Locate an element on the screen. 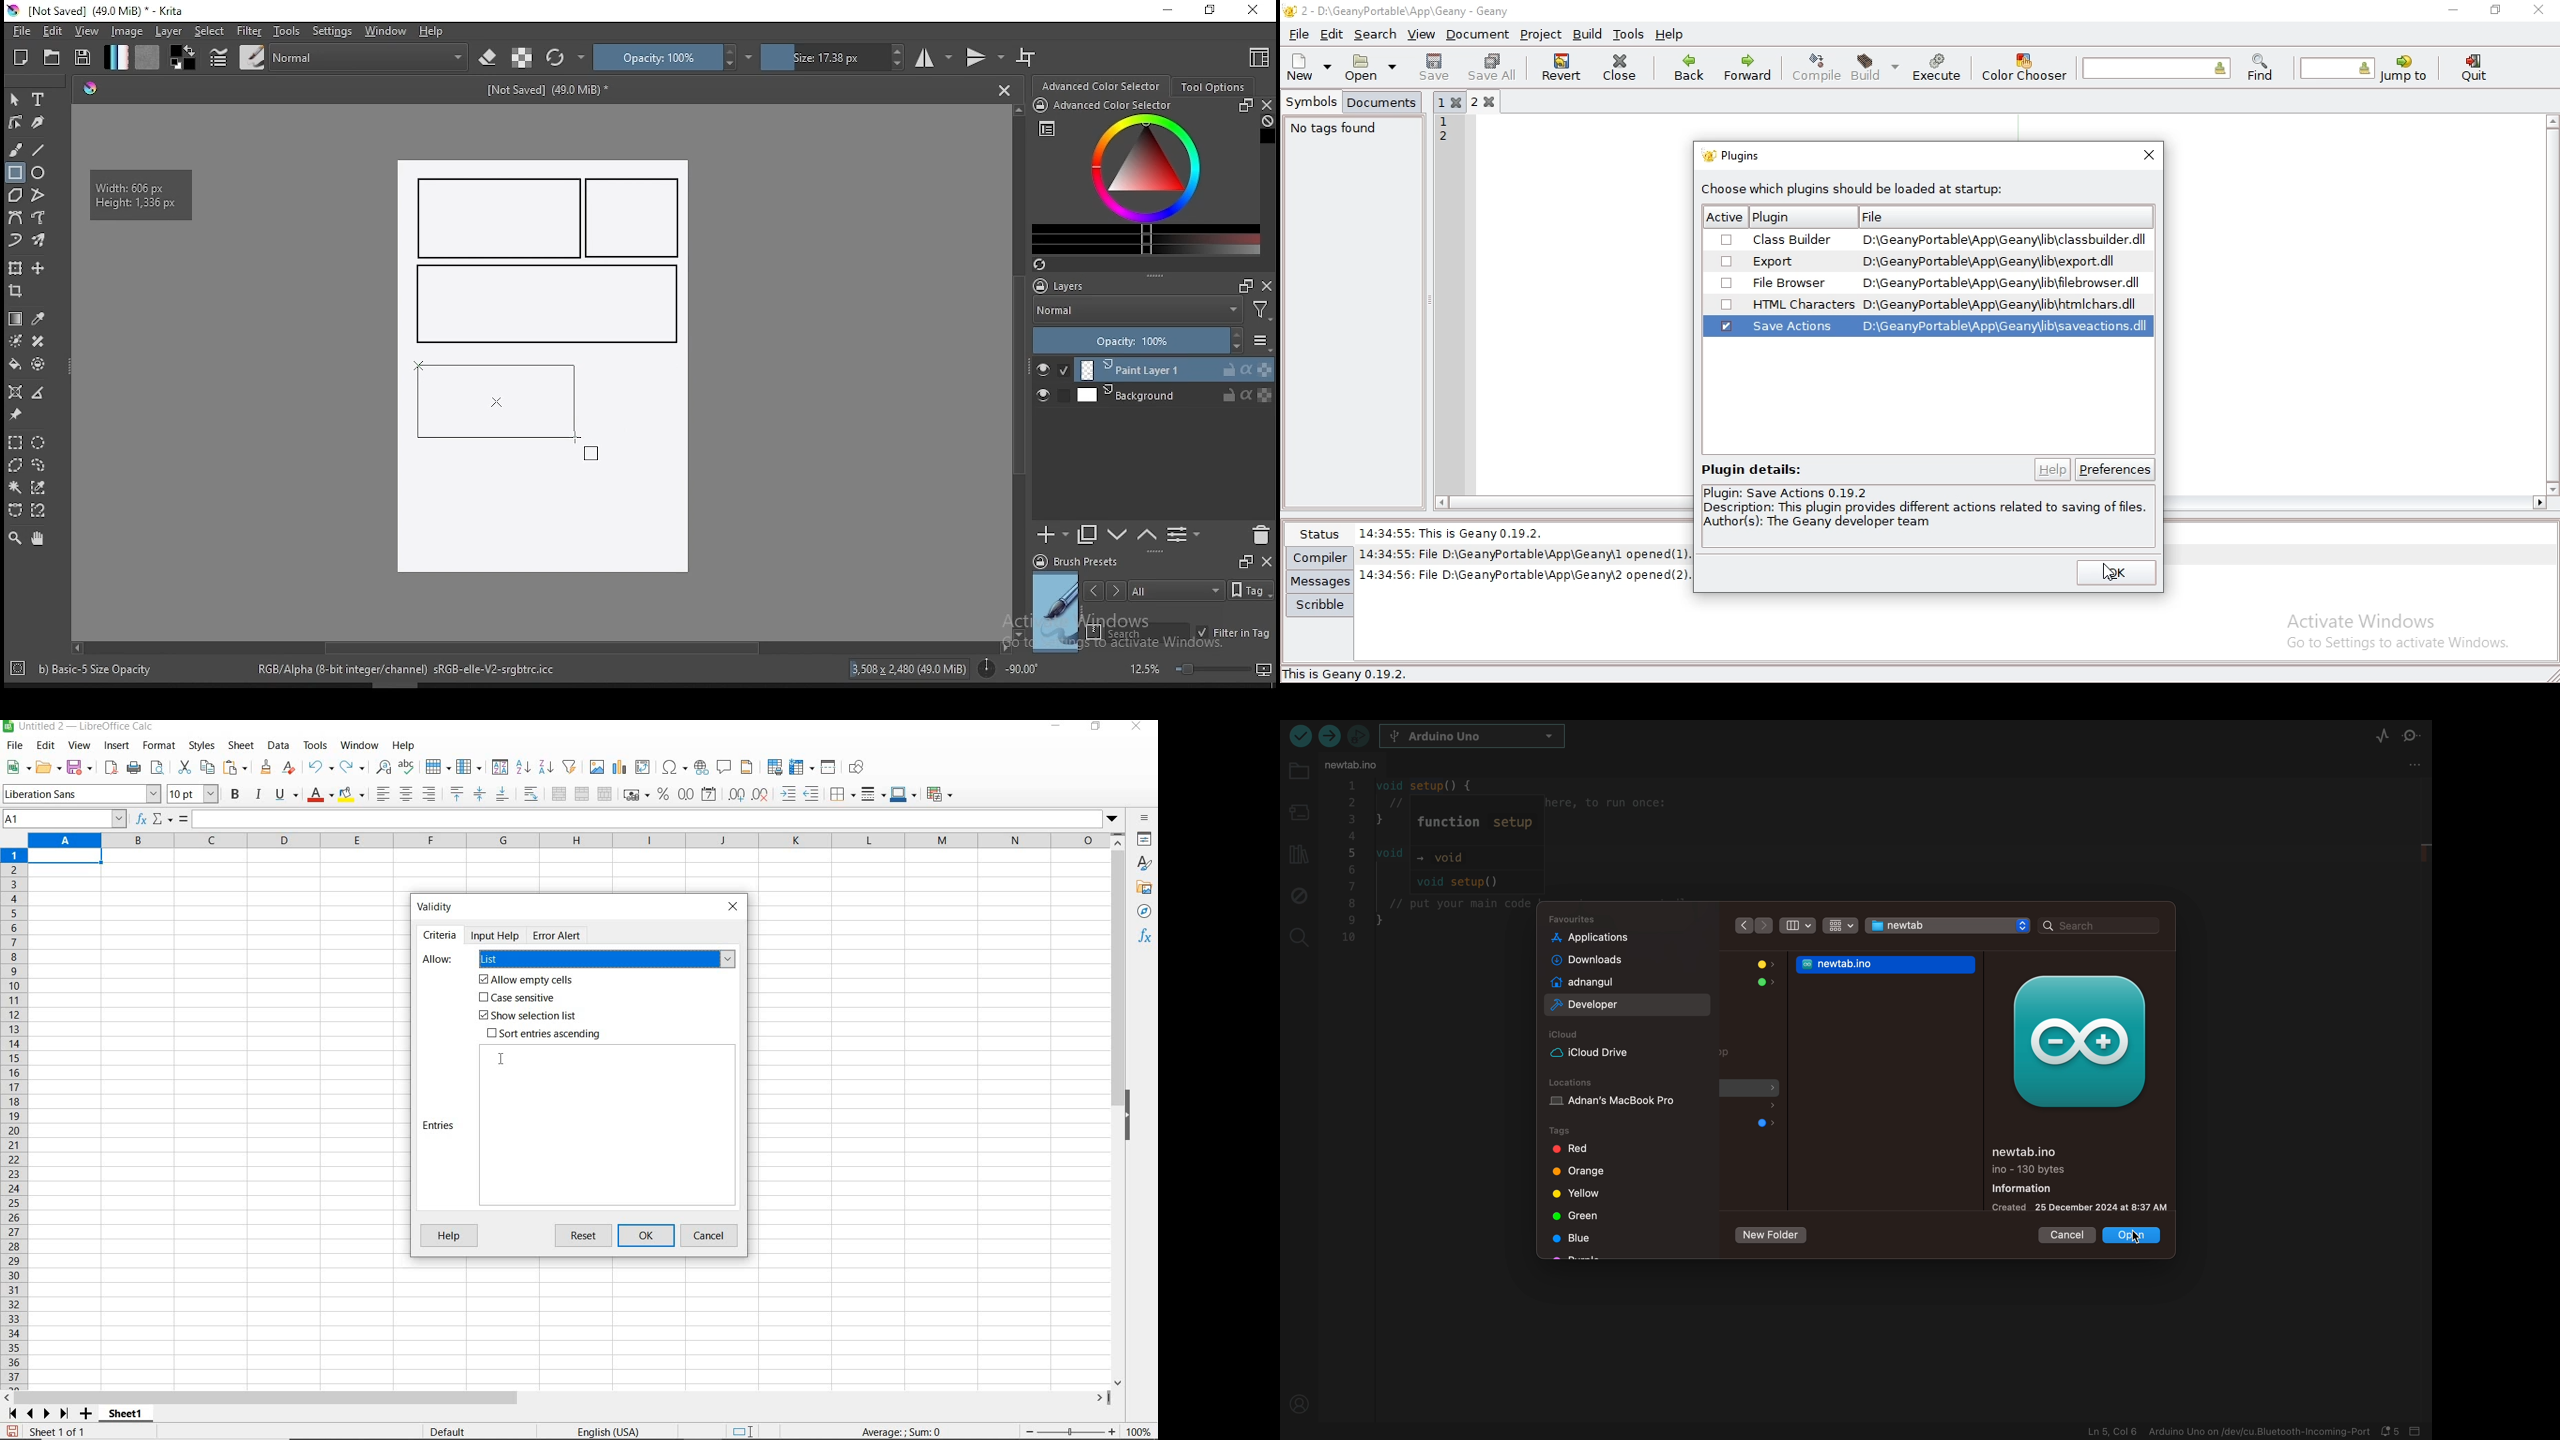  help is located at coordinates (1669, 34).